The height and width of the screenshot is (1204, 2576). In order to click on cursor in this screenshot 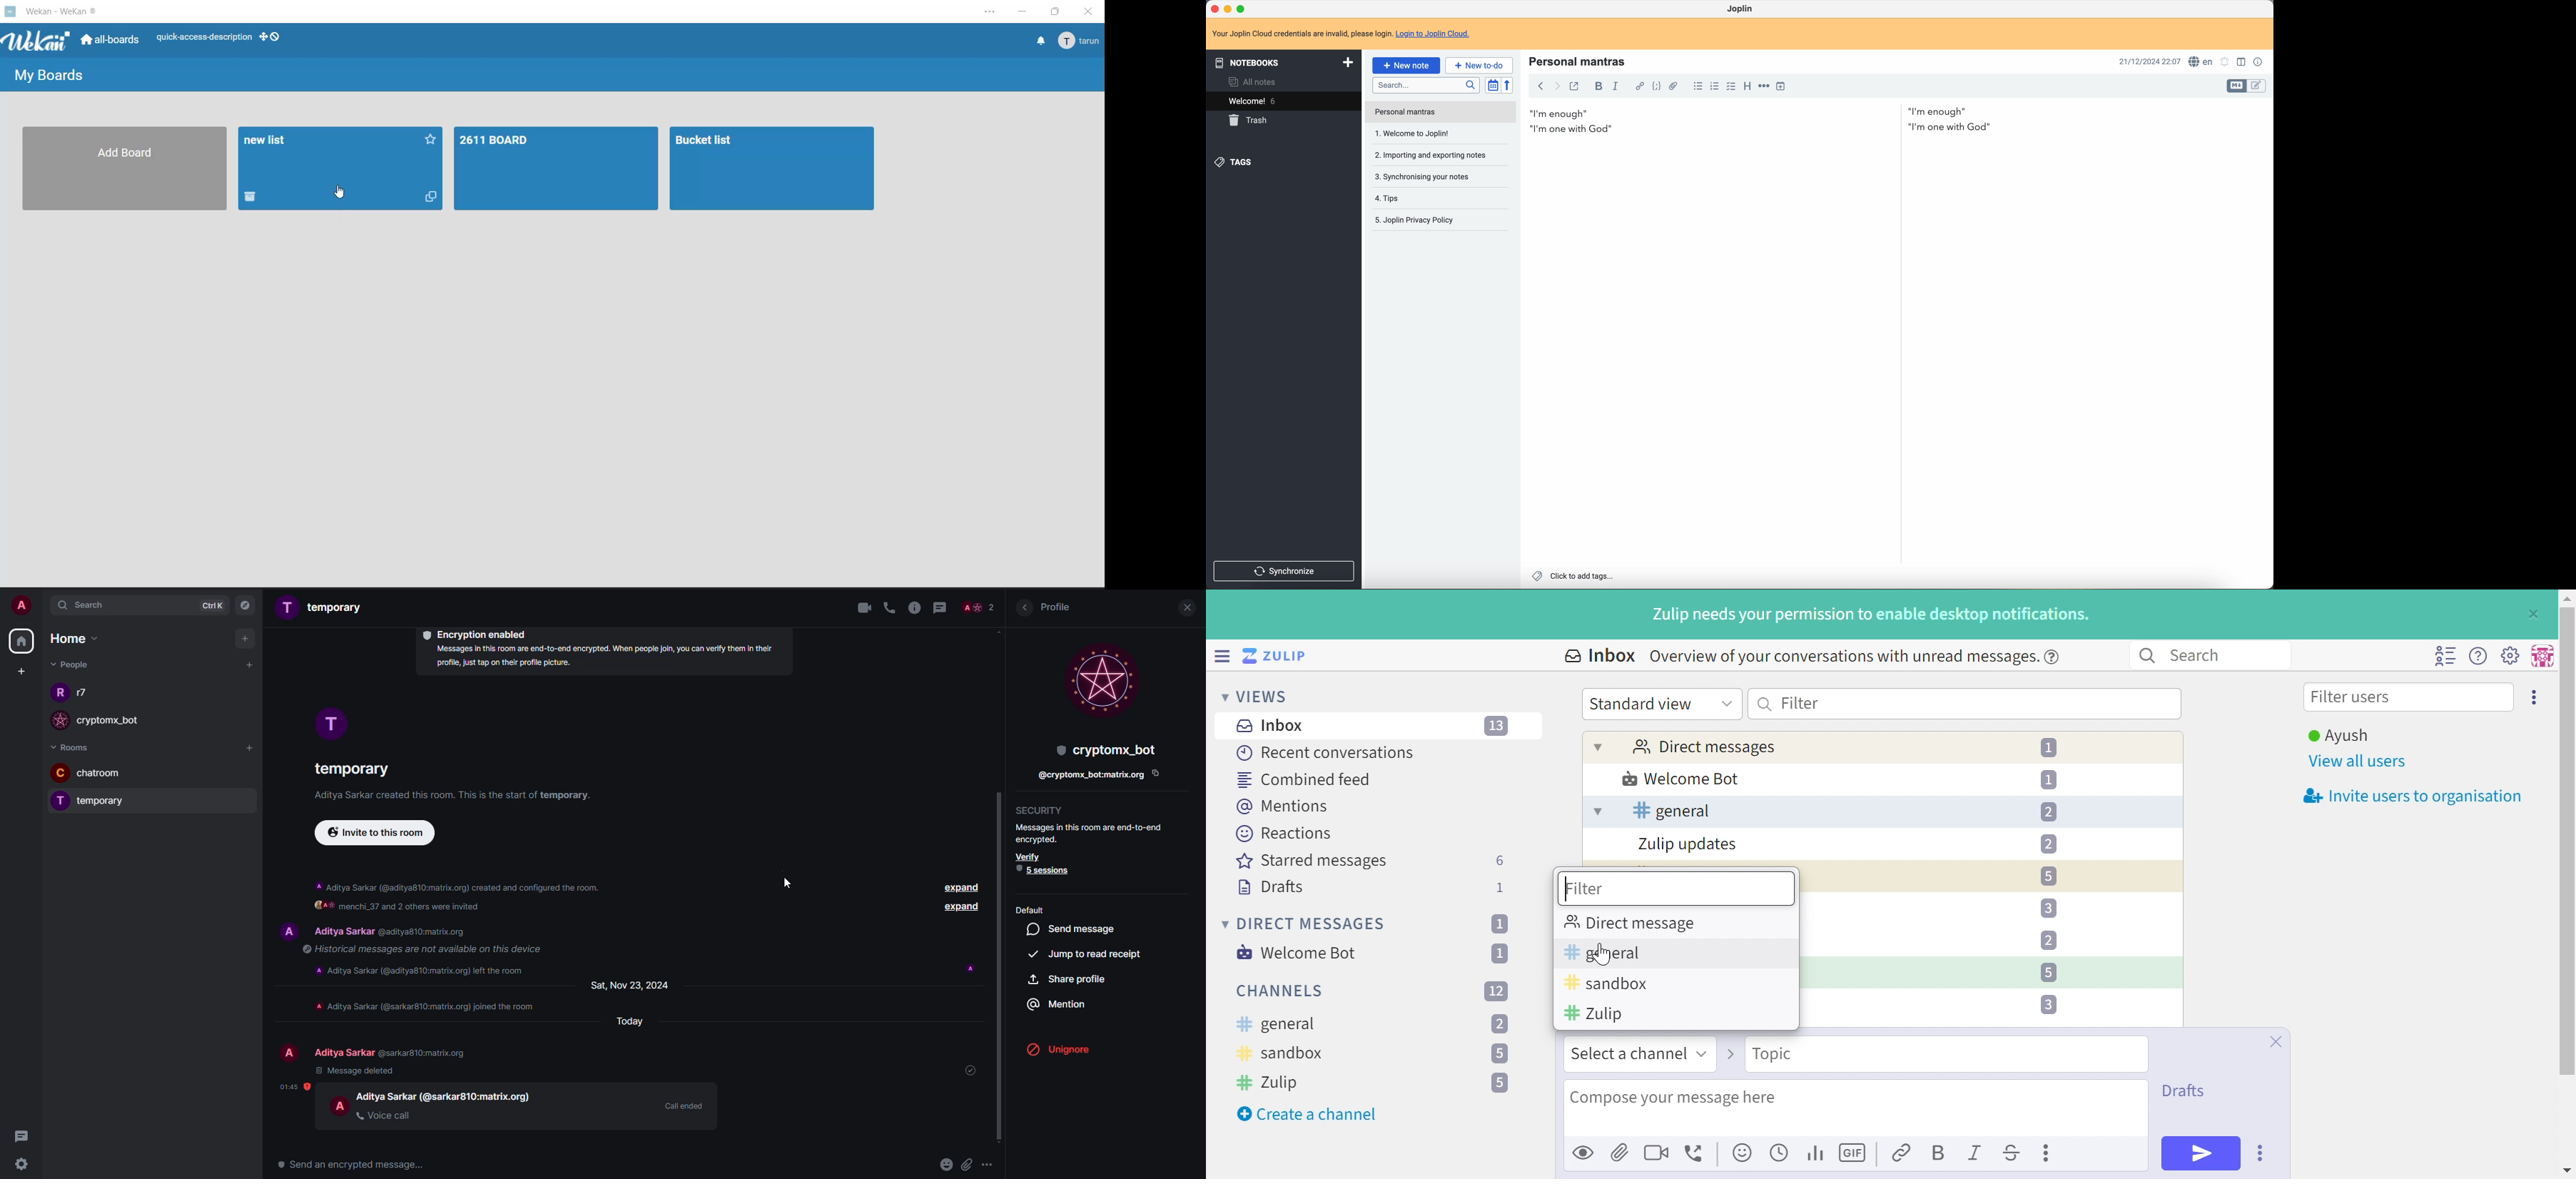, I will do `click(1603, 955)`.